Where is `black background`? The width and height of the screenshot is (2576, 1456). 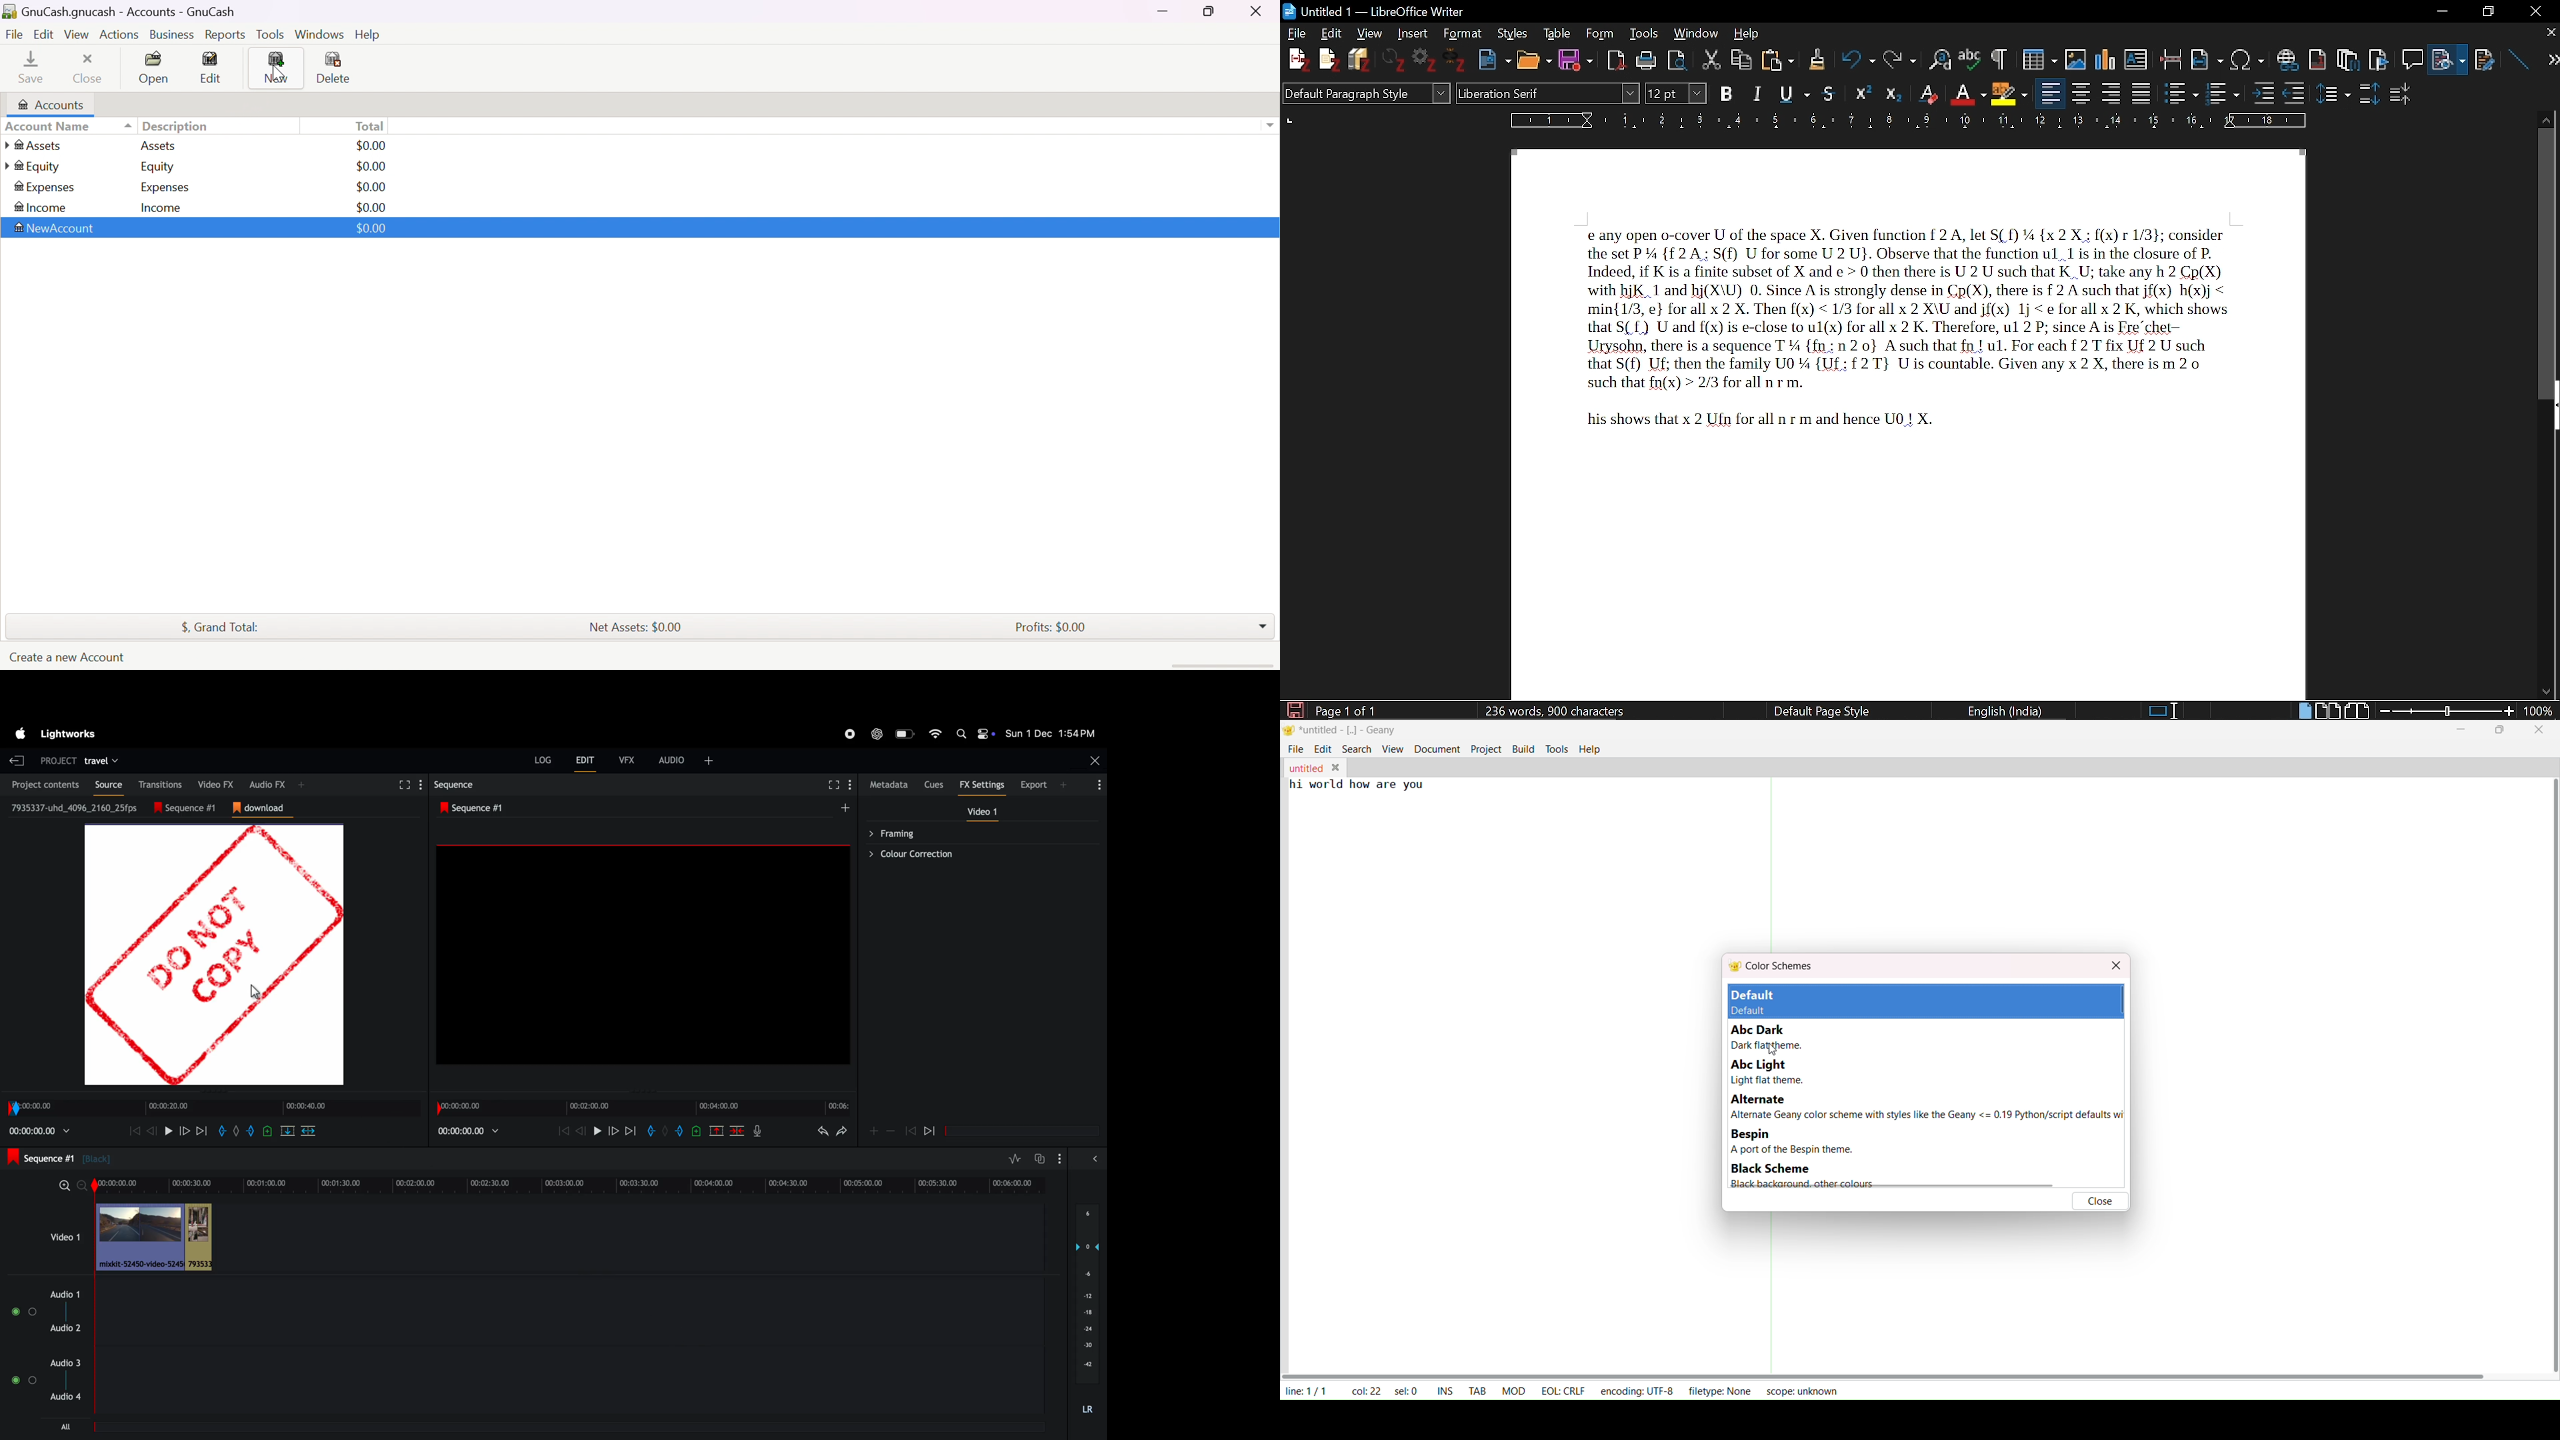 black background is located at coordinates (1797, 1184).